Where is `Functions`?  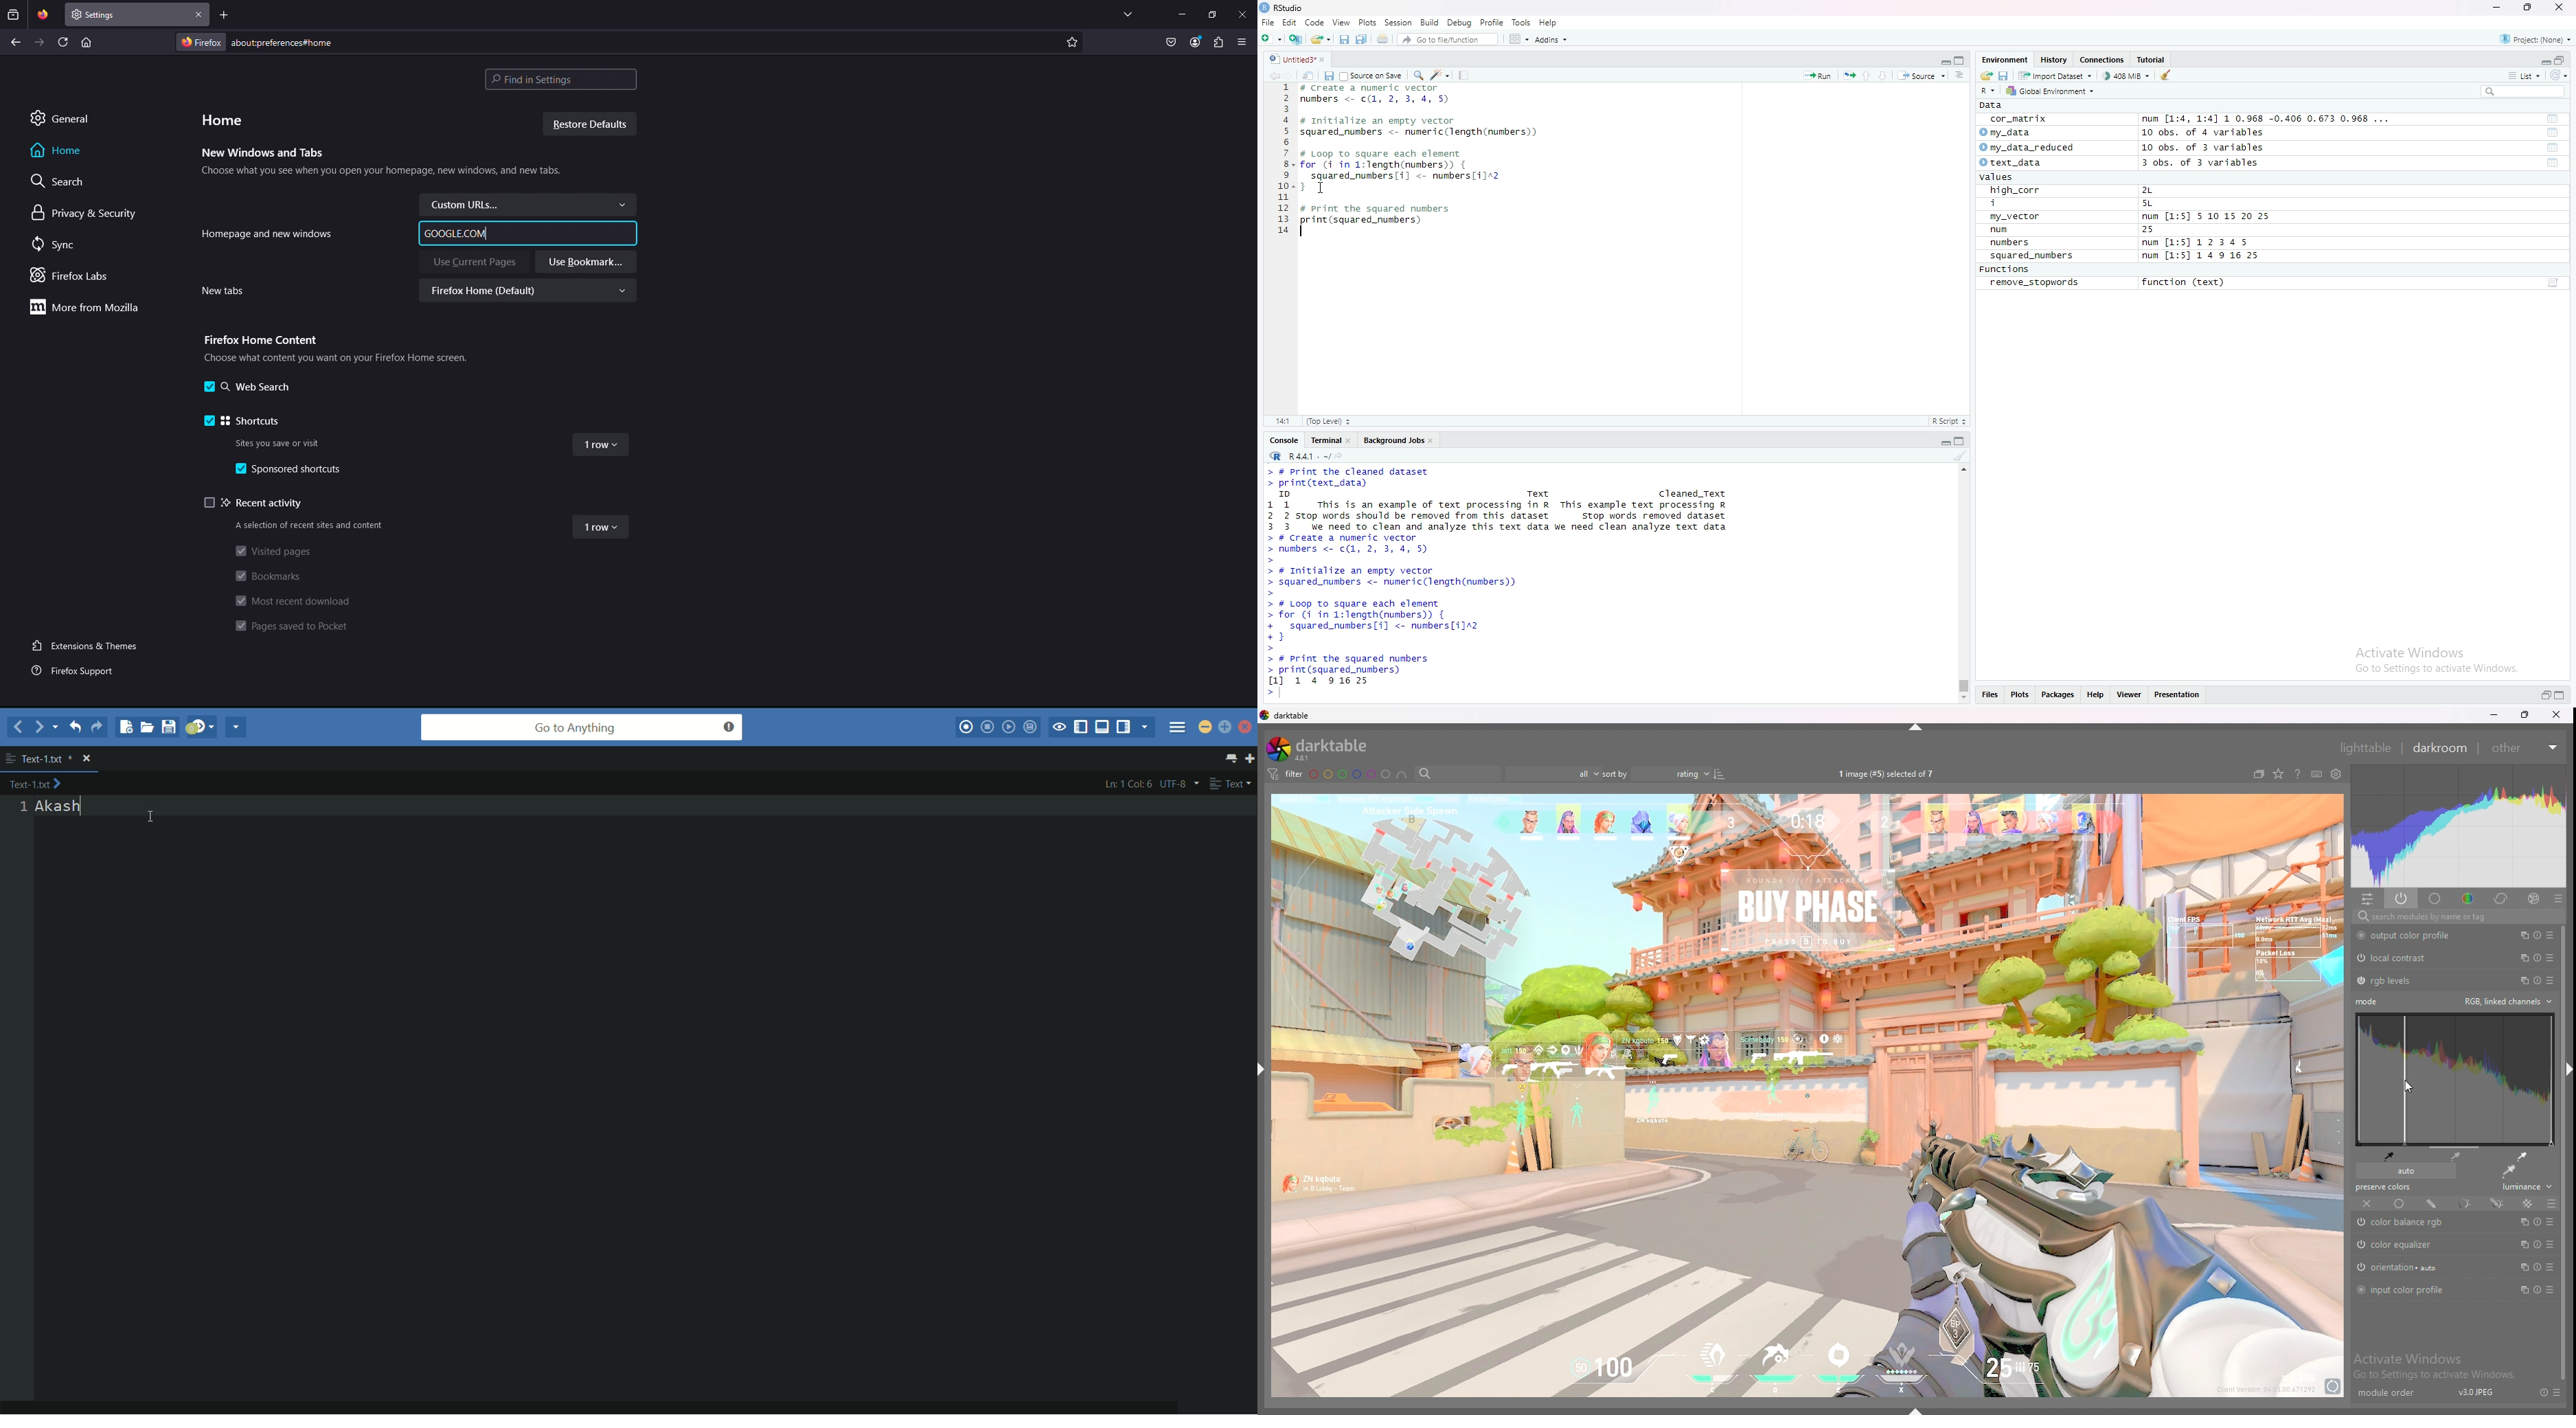
Functions is located at coordinates (2007, 270).